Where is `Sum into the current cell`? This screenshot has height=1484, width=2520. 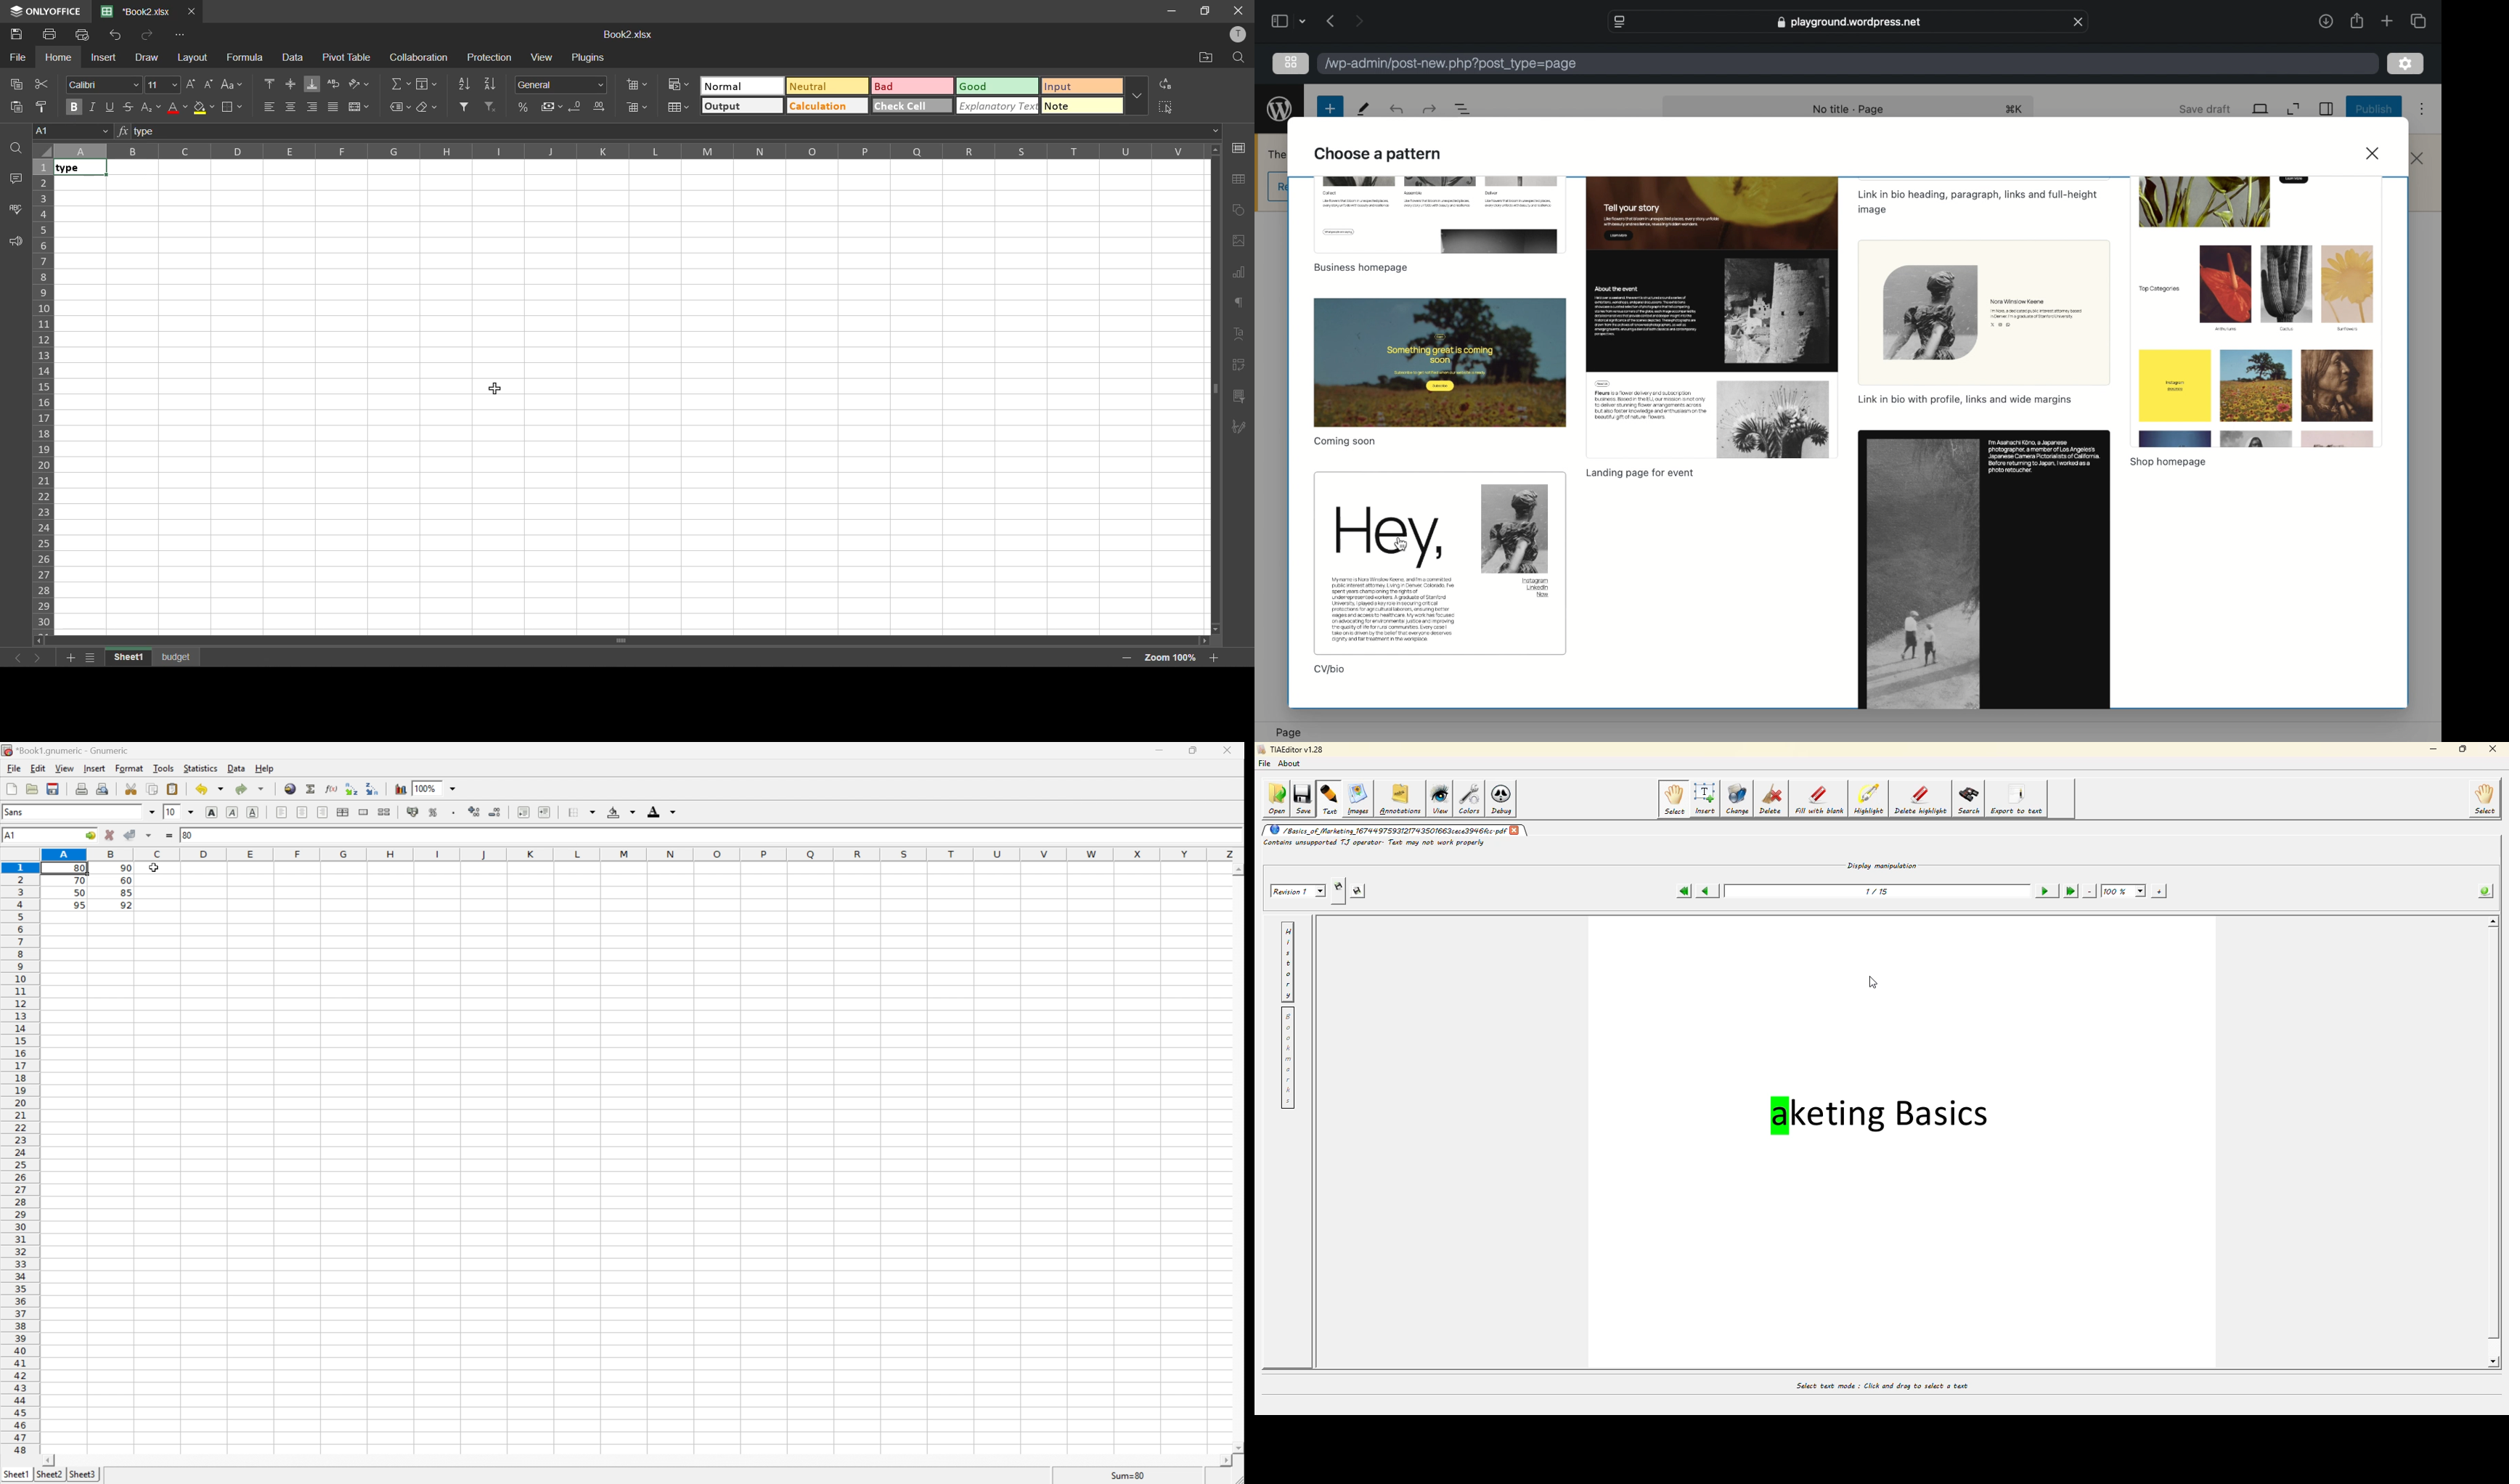
Sum into the current cell is located at coordinates (311, 788).